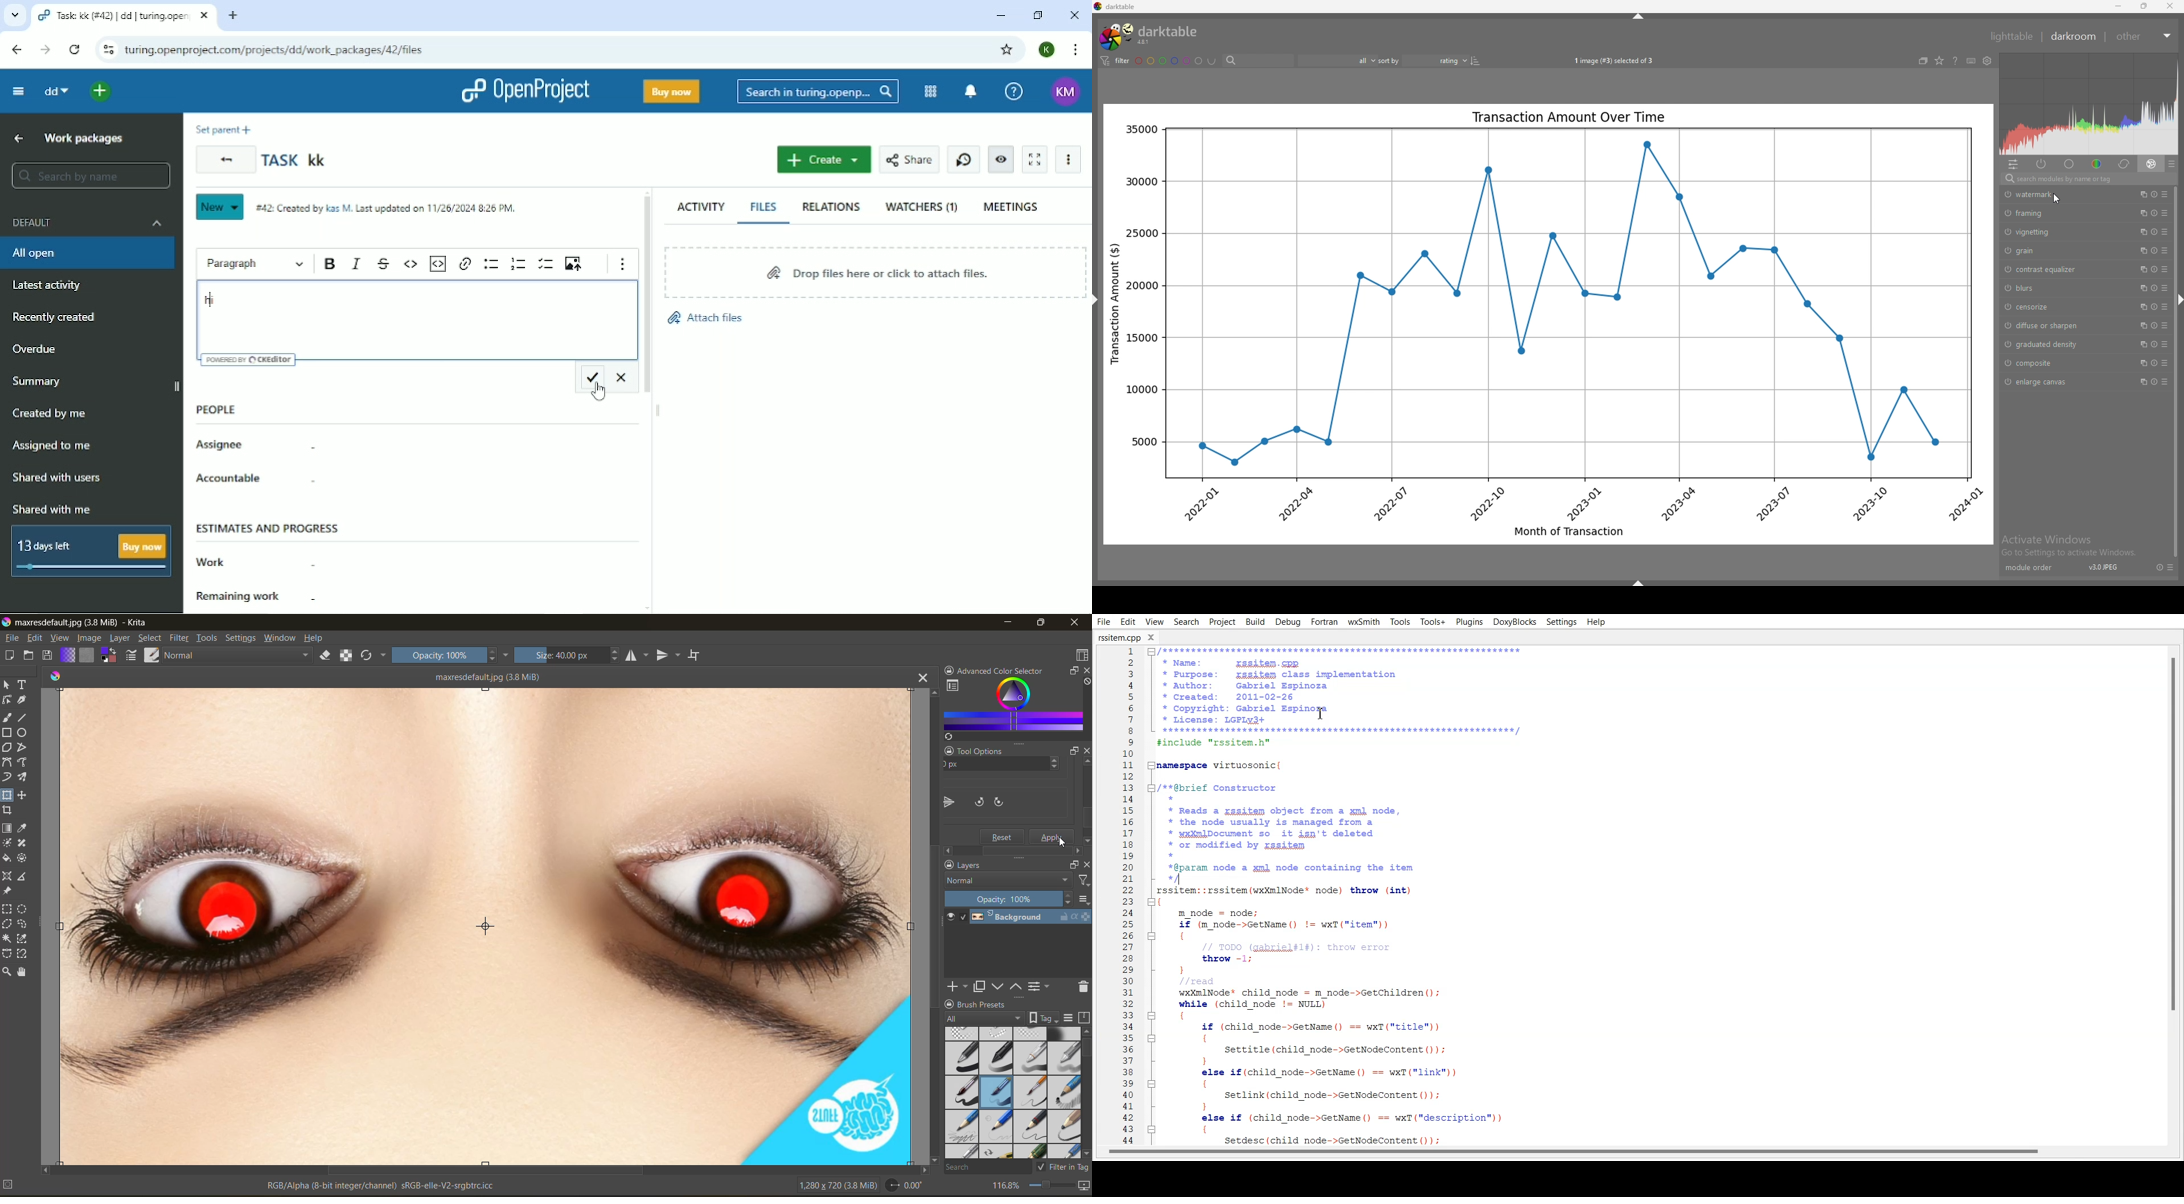 The height and width of the screenshot is (1204, 2184). What do you see at coordinates (2165, 213) in the screenshot?
I see `presets` at bounding box center [2165, 213].